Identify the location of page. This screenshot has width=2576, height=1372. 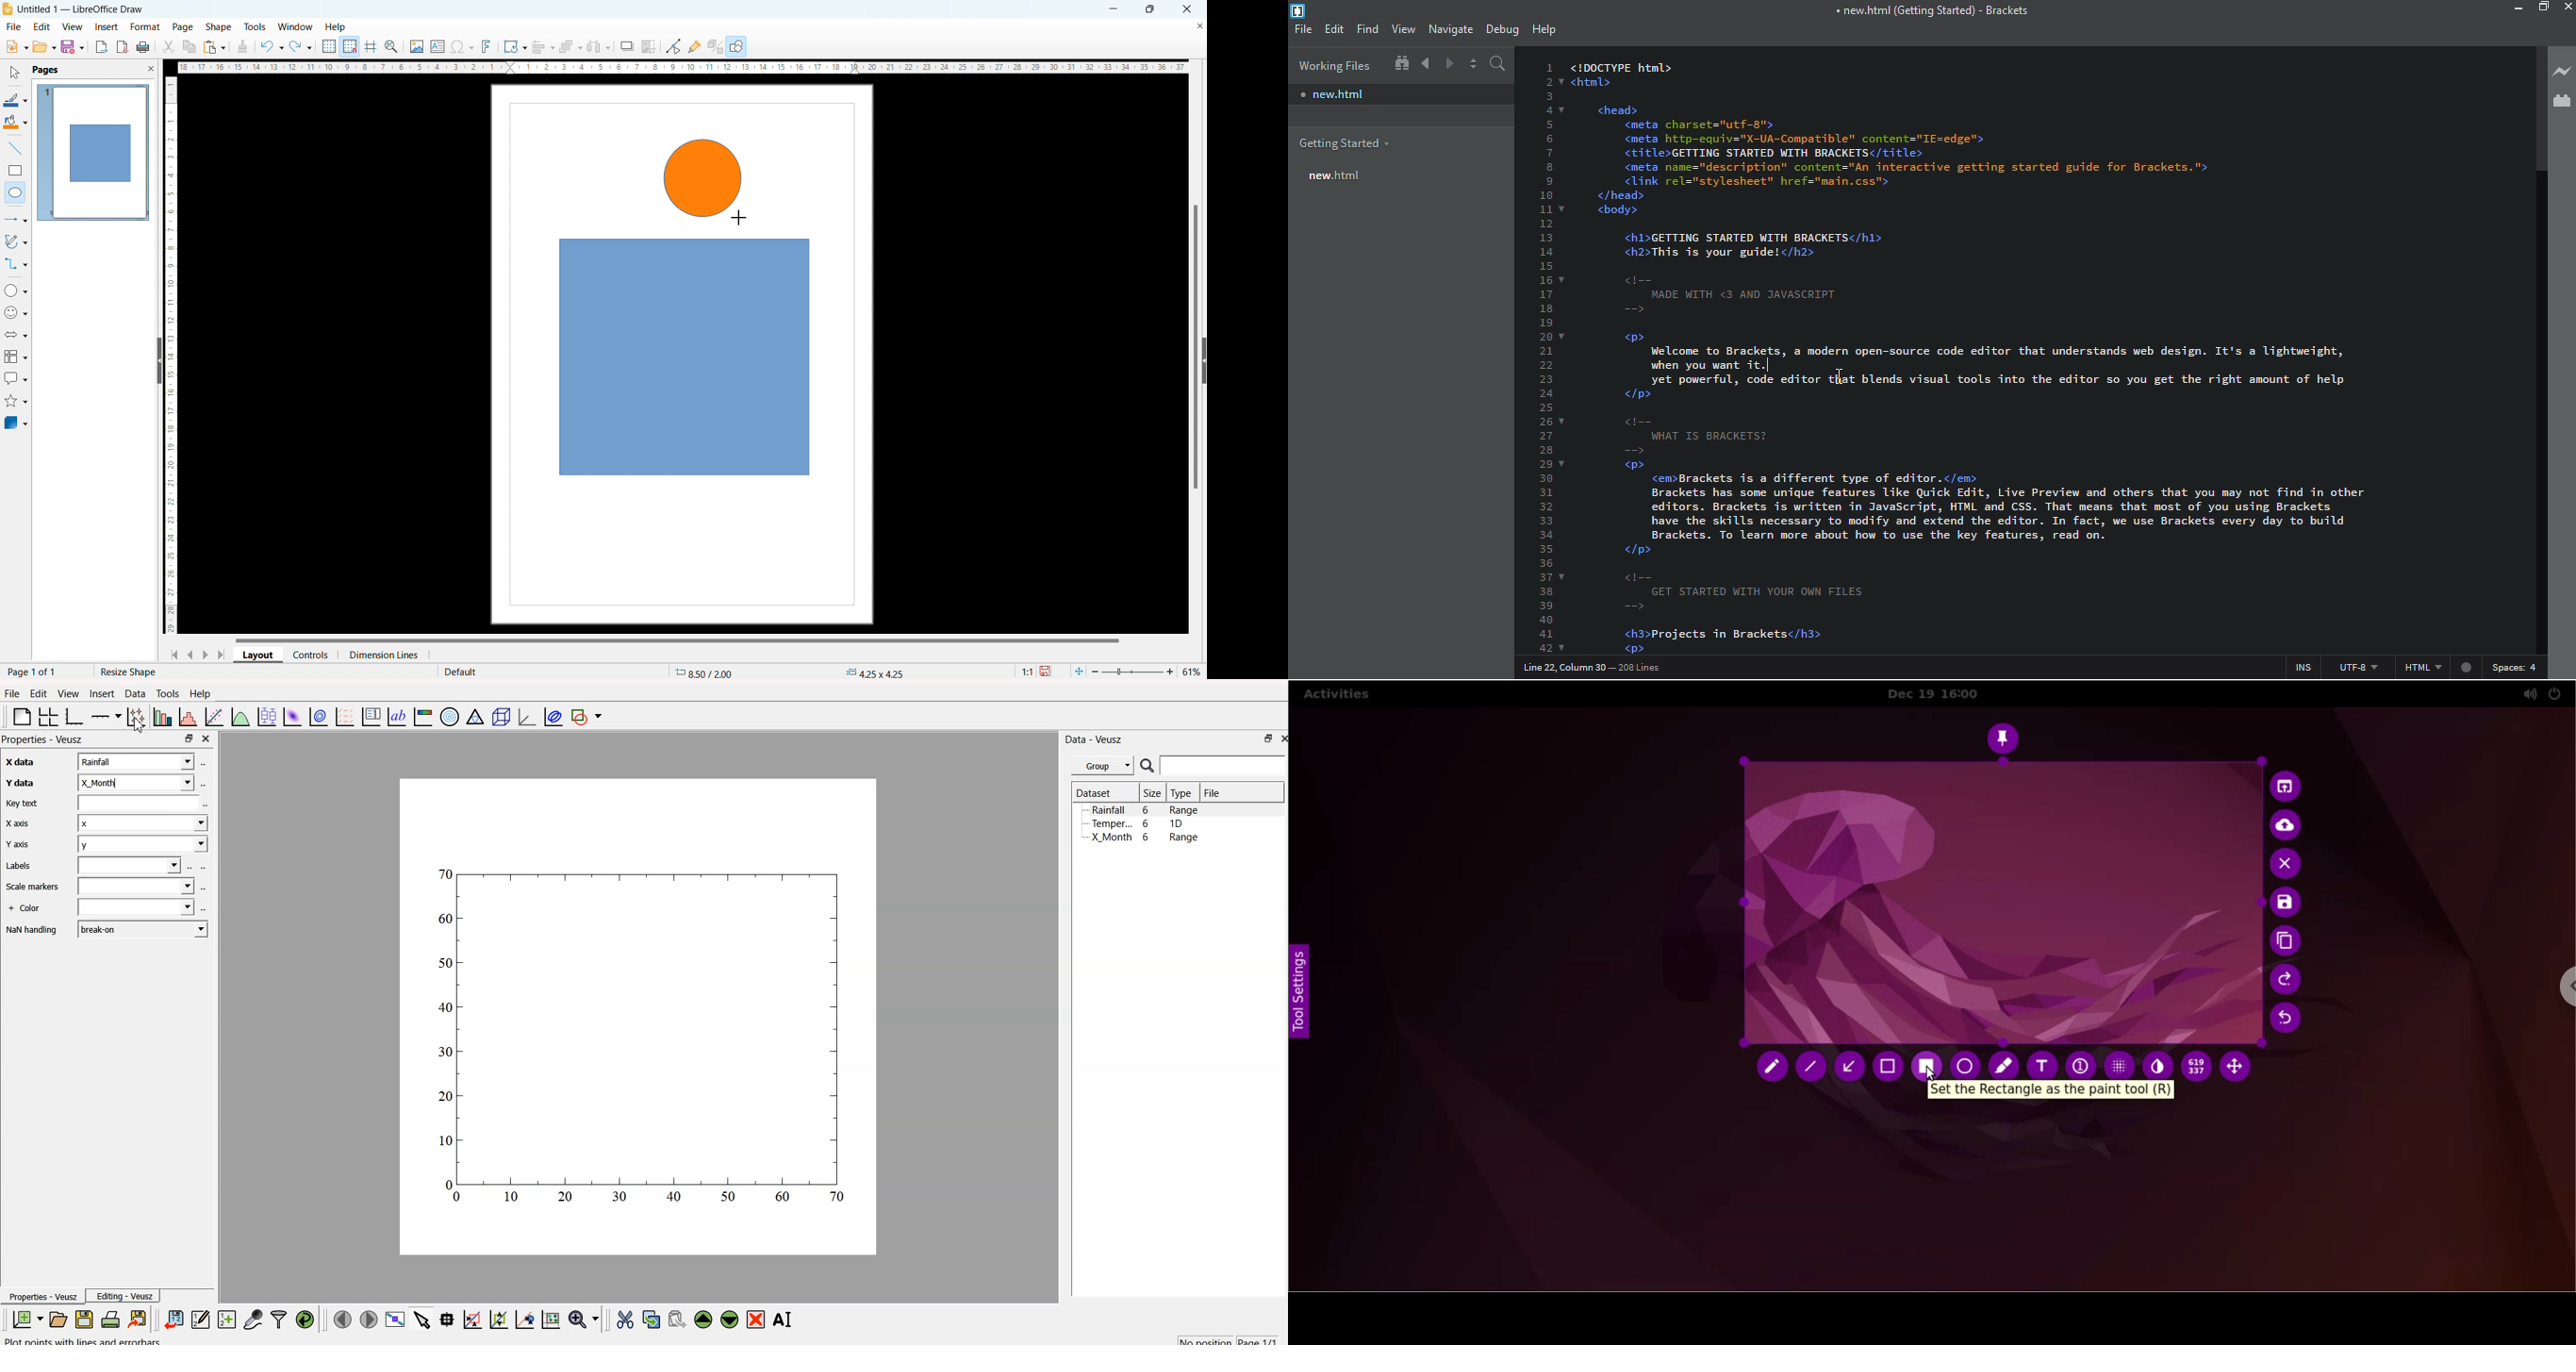
(183, 26).